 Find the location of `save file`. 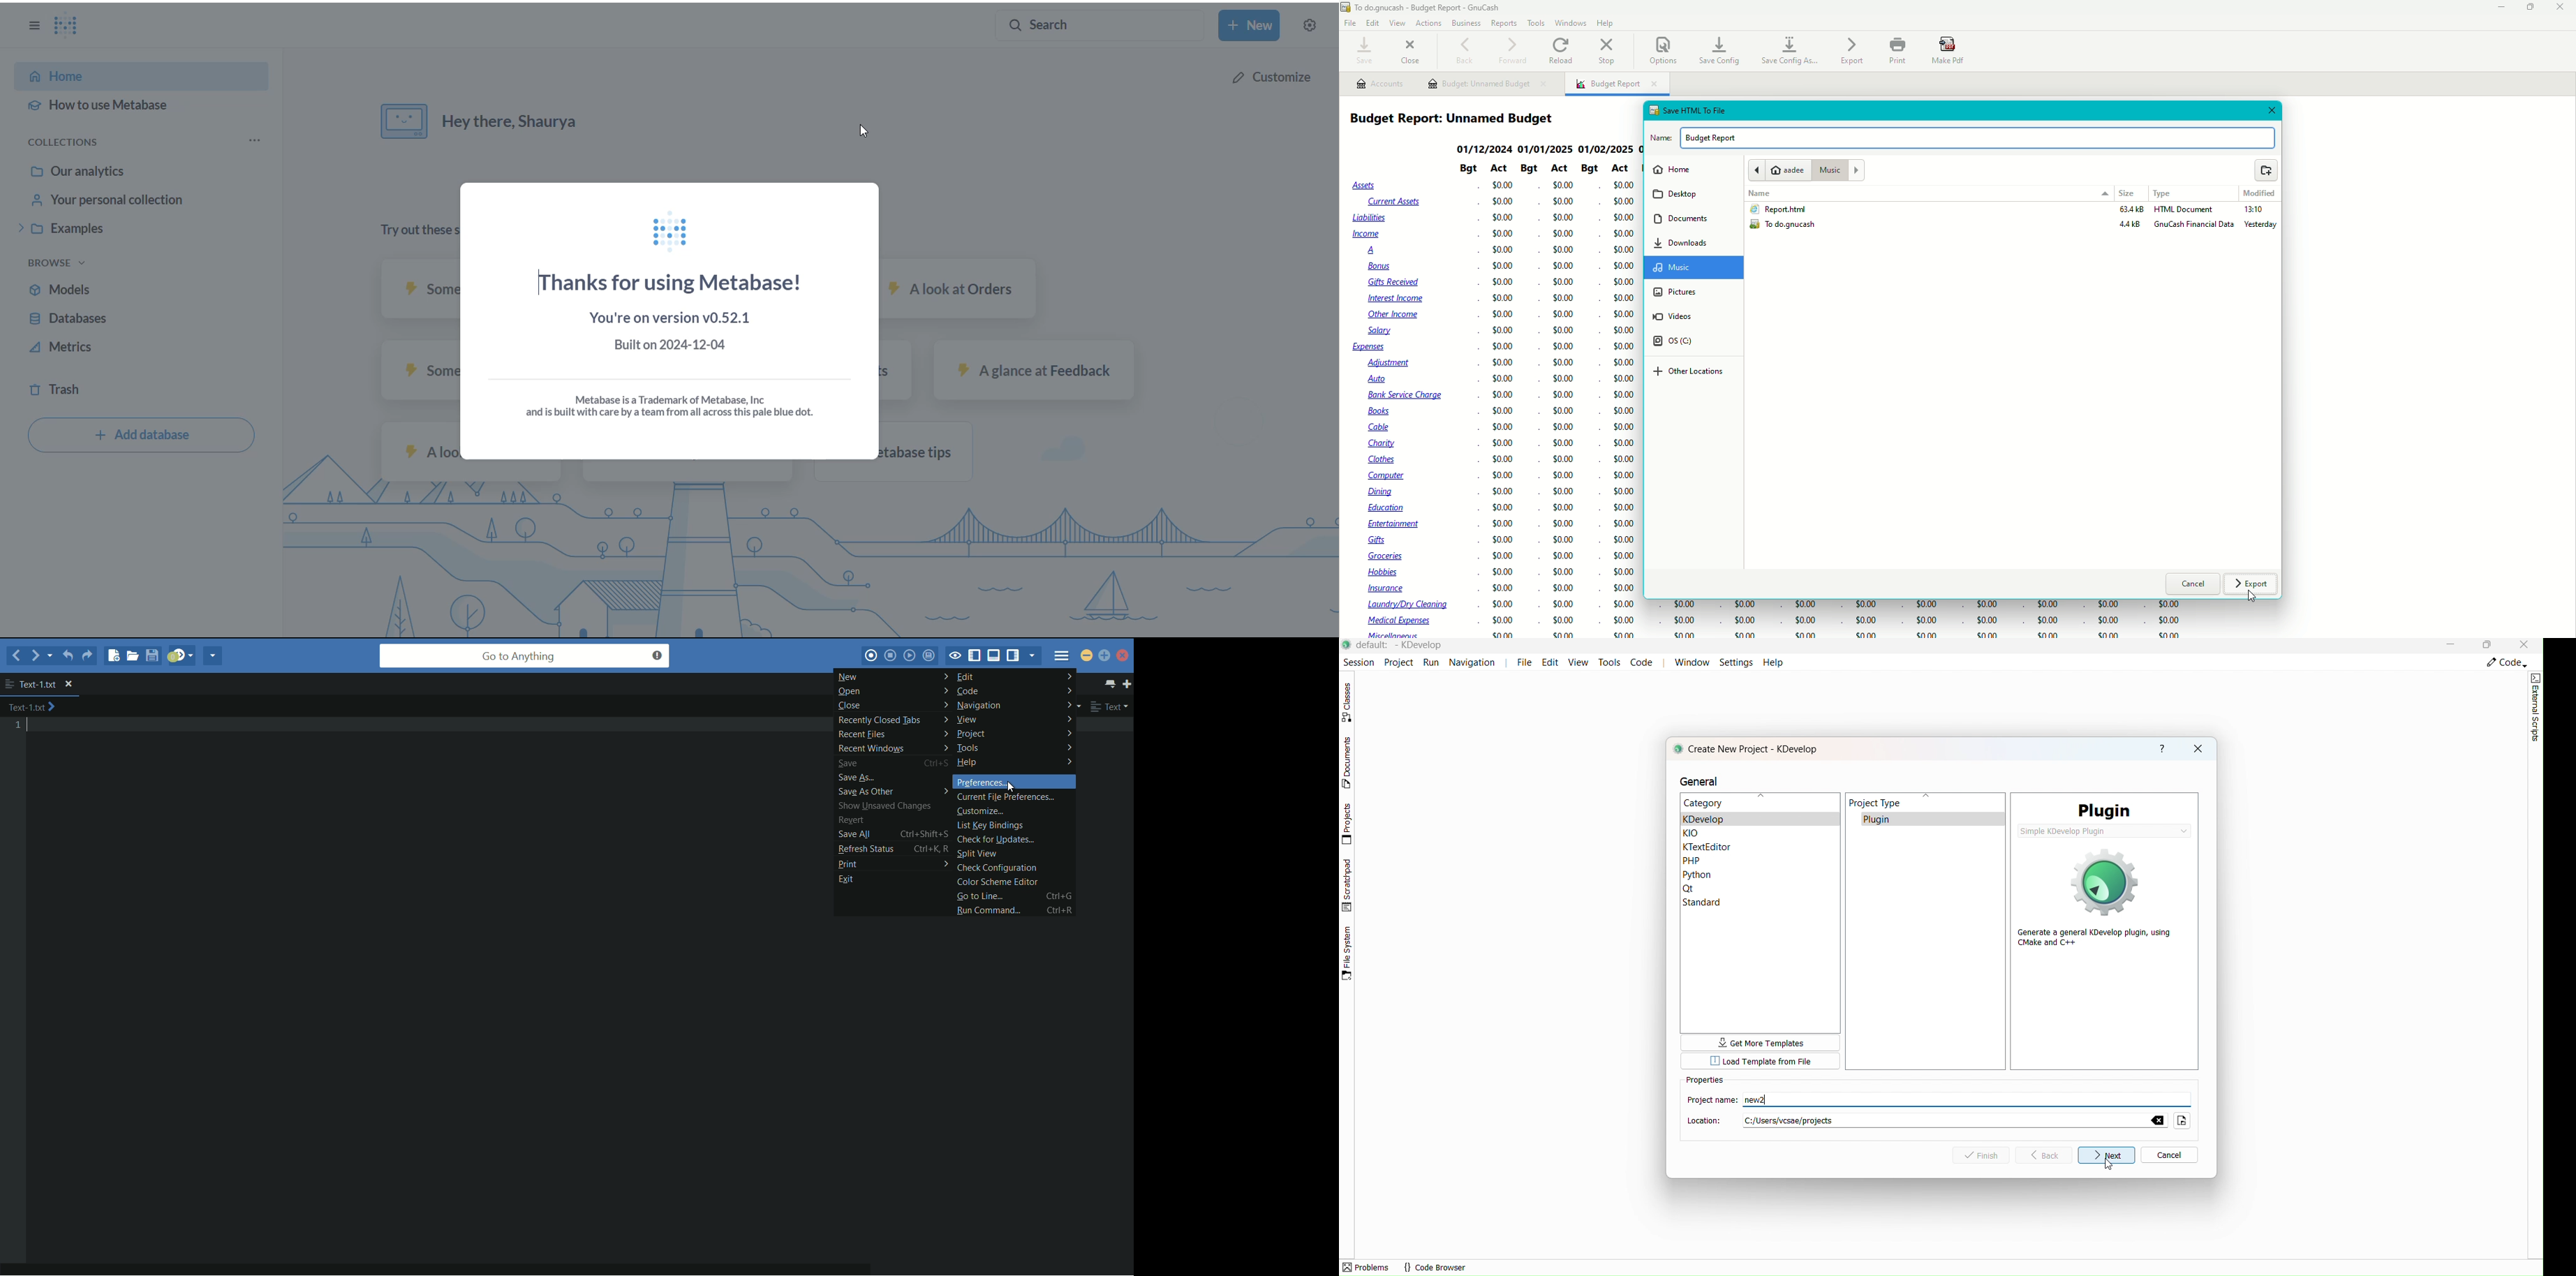

save file is located at coordinates (154, 655).